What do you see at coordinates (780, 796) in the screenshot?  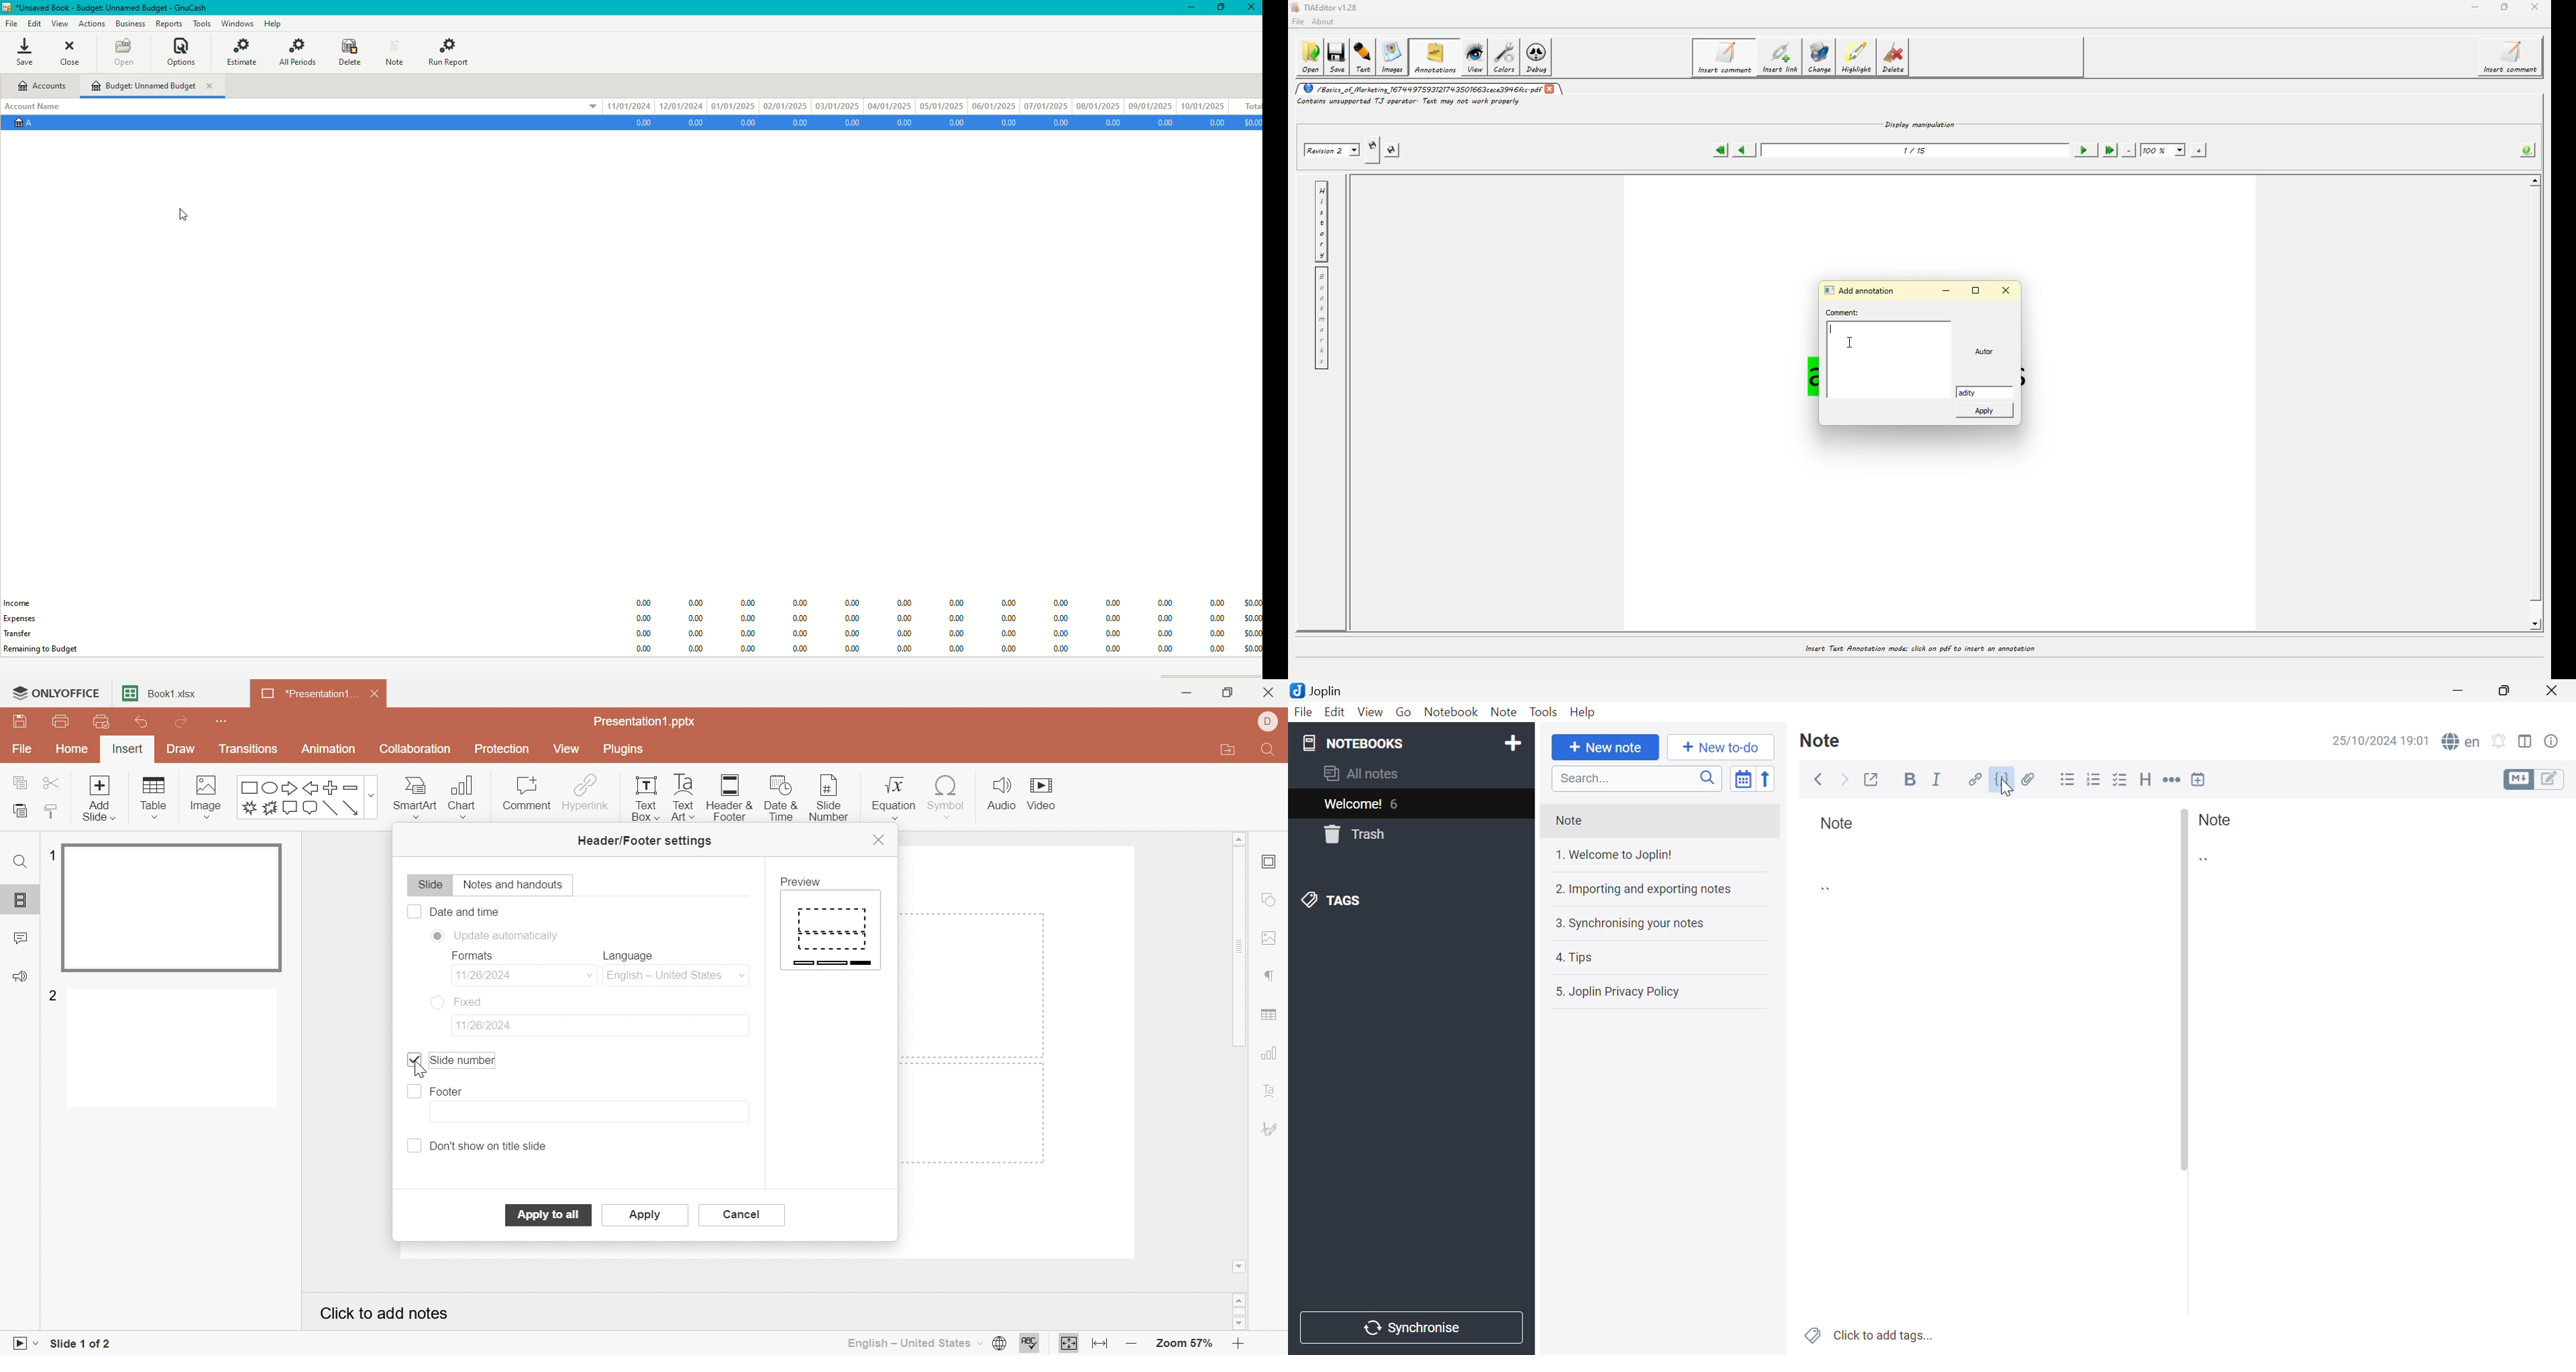 I see `` at bounding box center [780, 796].